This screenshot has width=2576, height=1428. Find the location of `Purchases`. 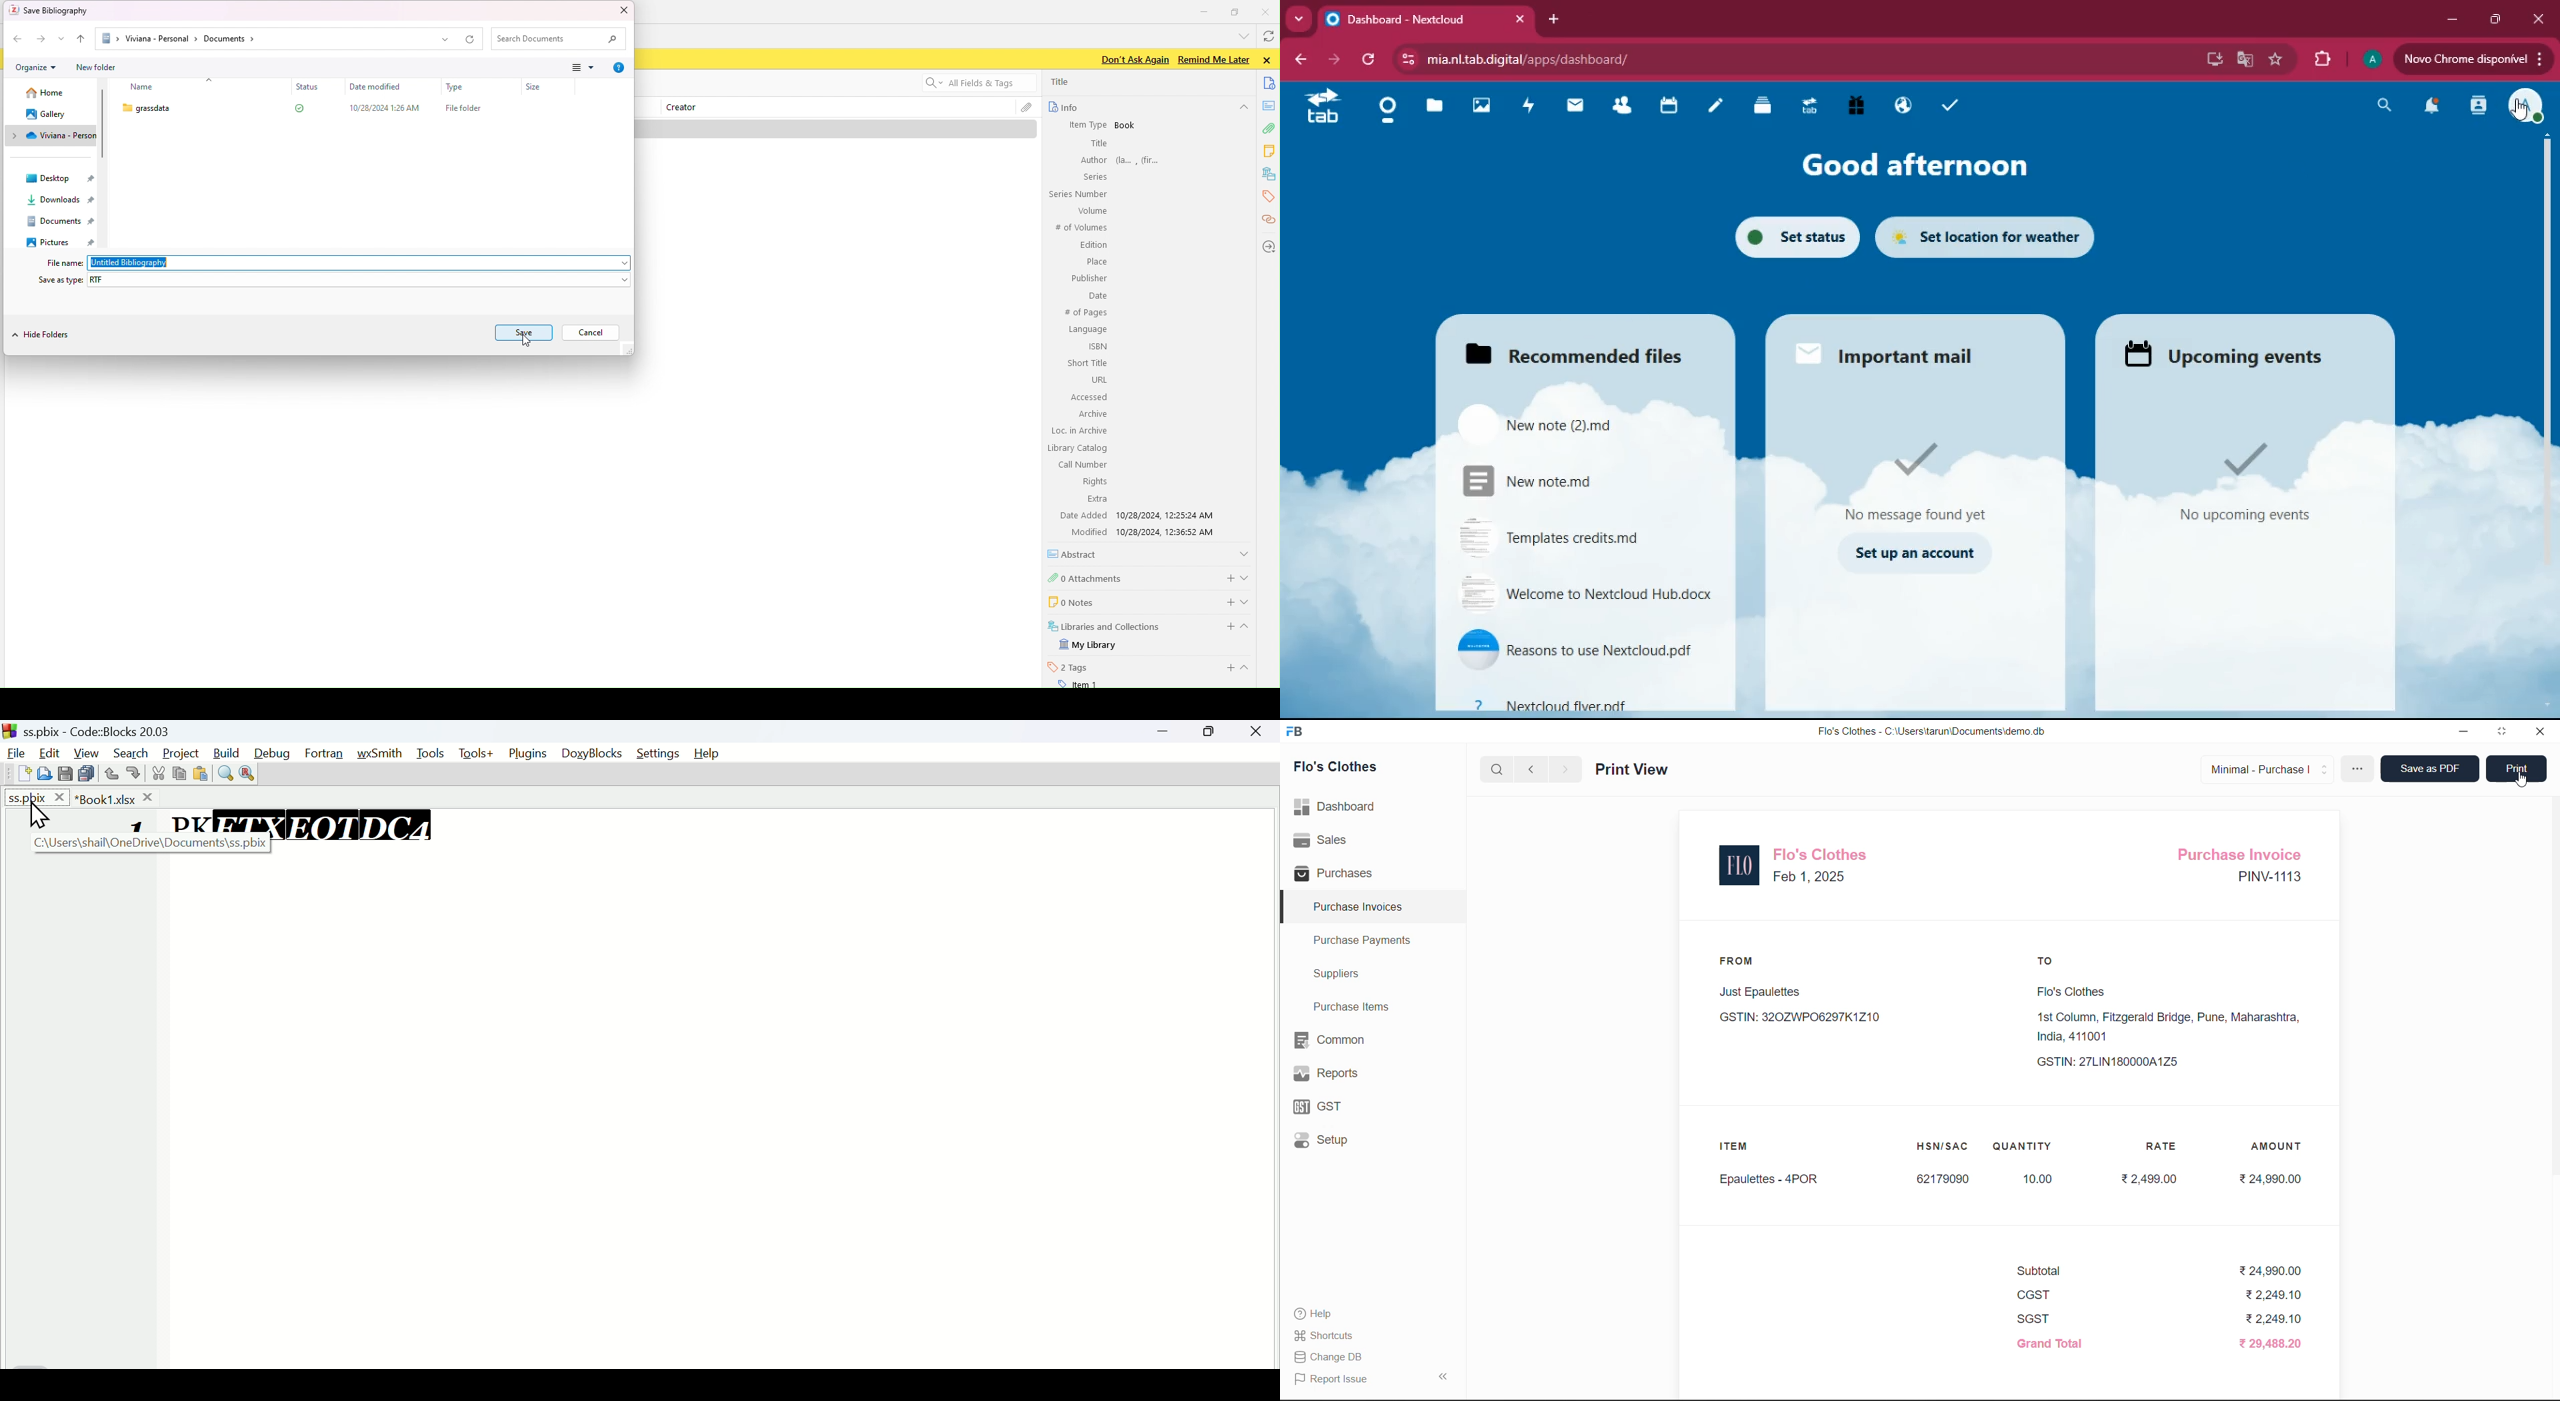

Purchases is located at coordinates (1338, 873).